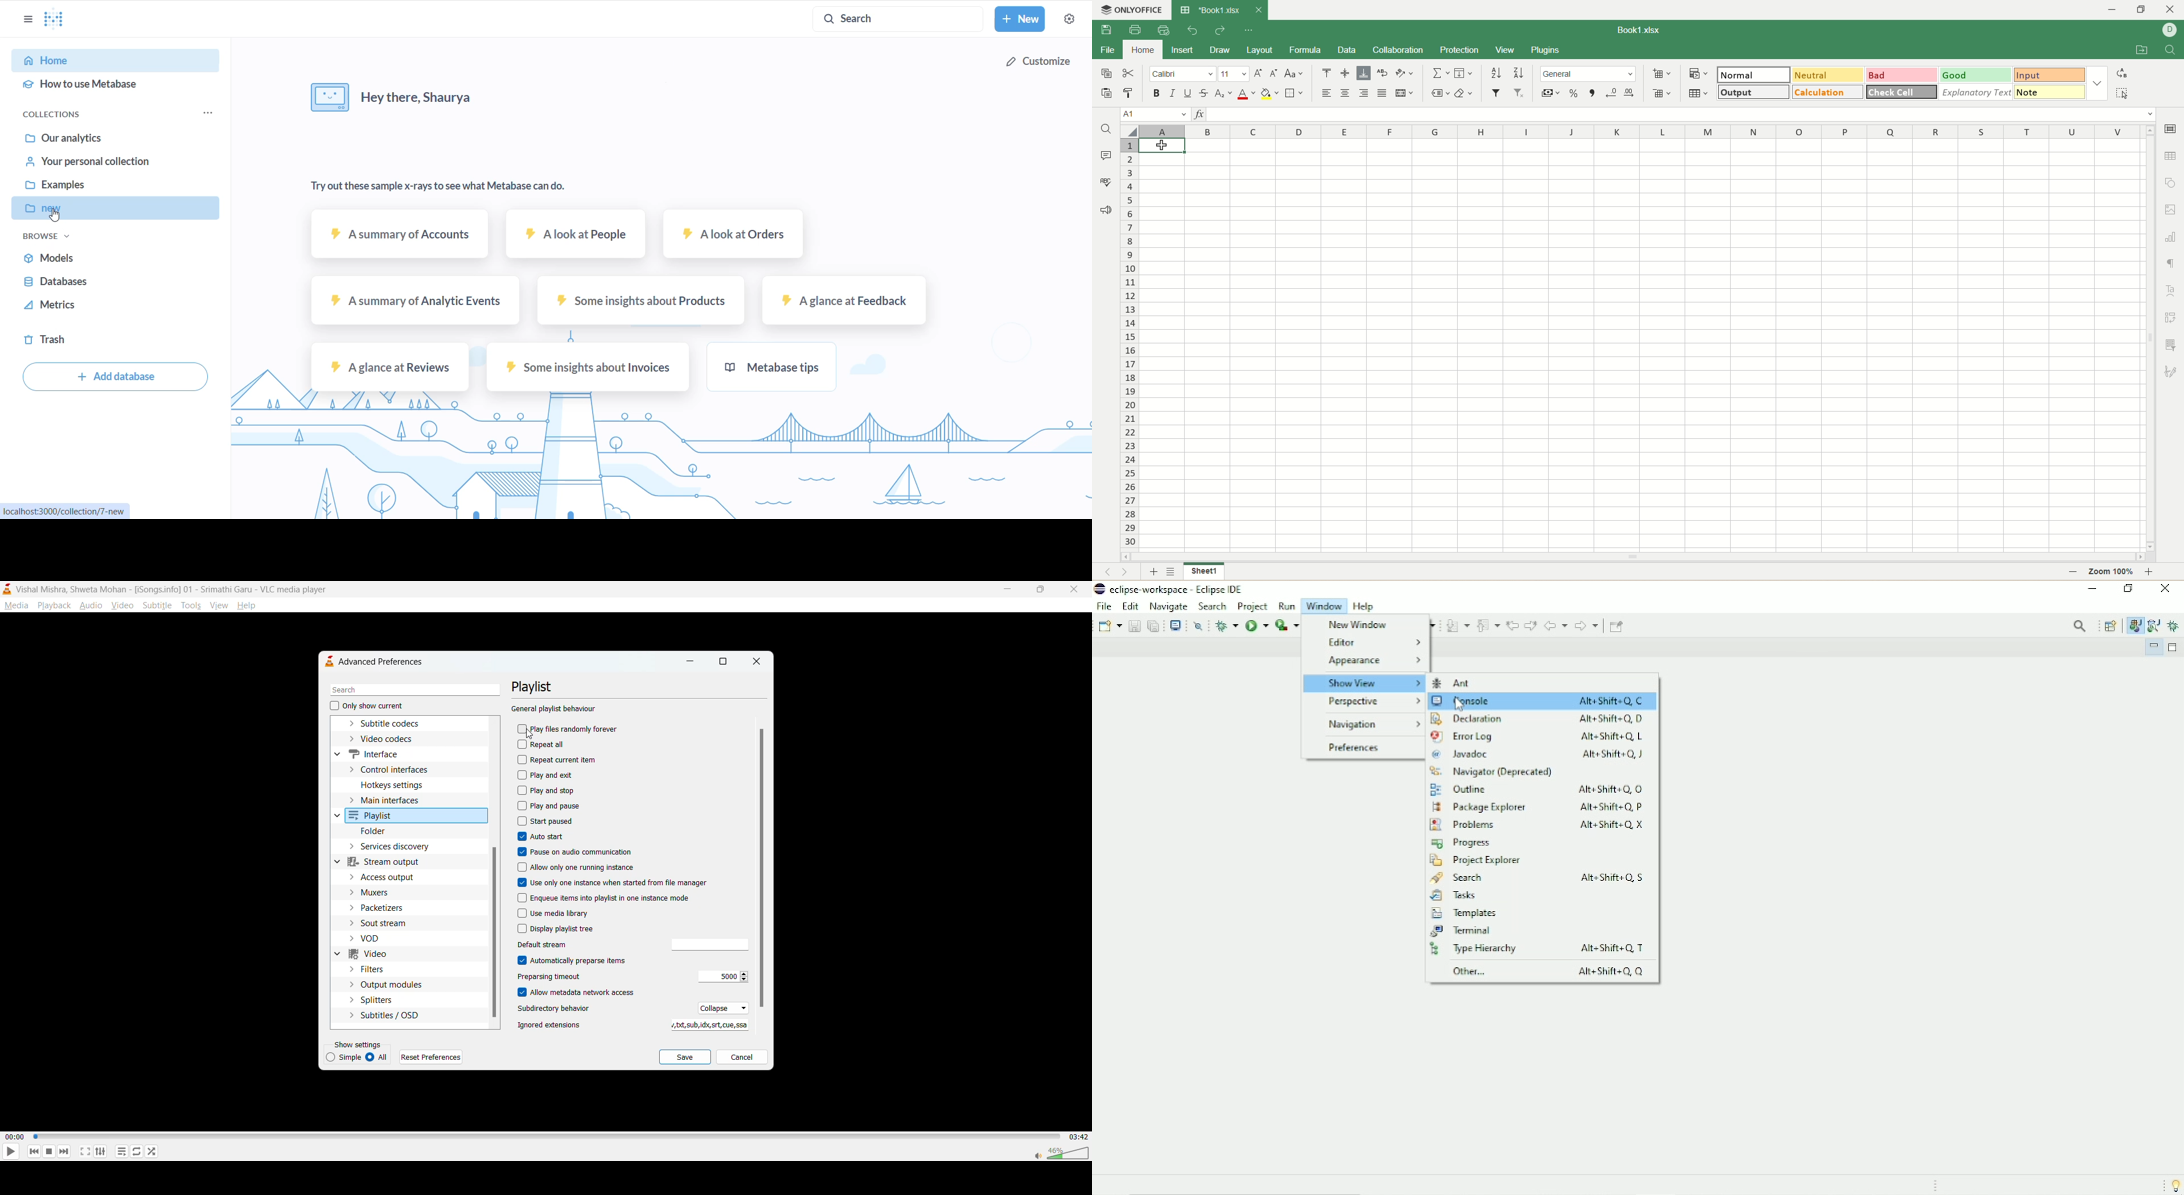 The width and height of the screenshot is (2184, 1204). What do you see at coordinates (1294, 73) in the screenshot?
I see `change case` at bounding box center [1294, 73].